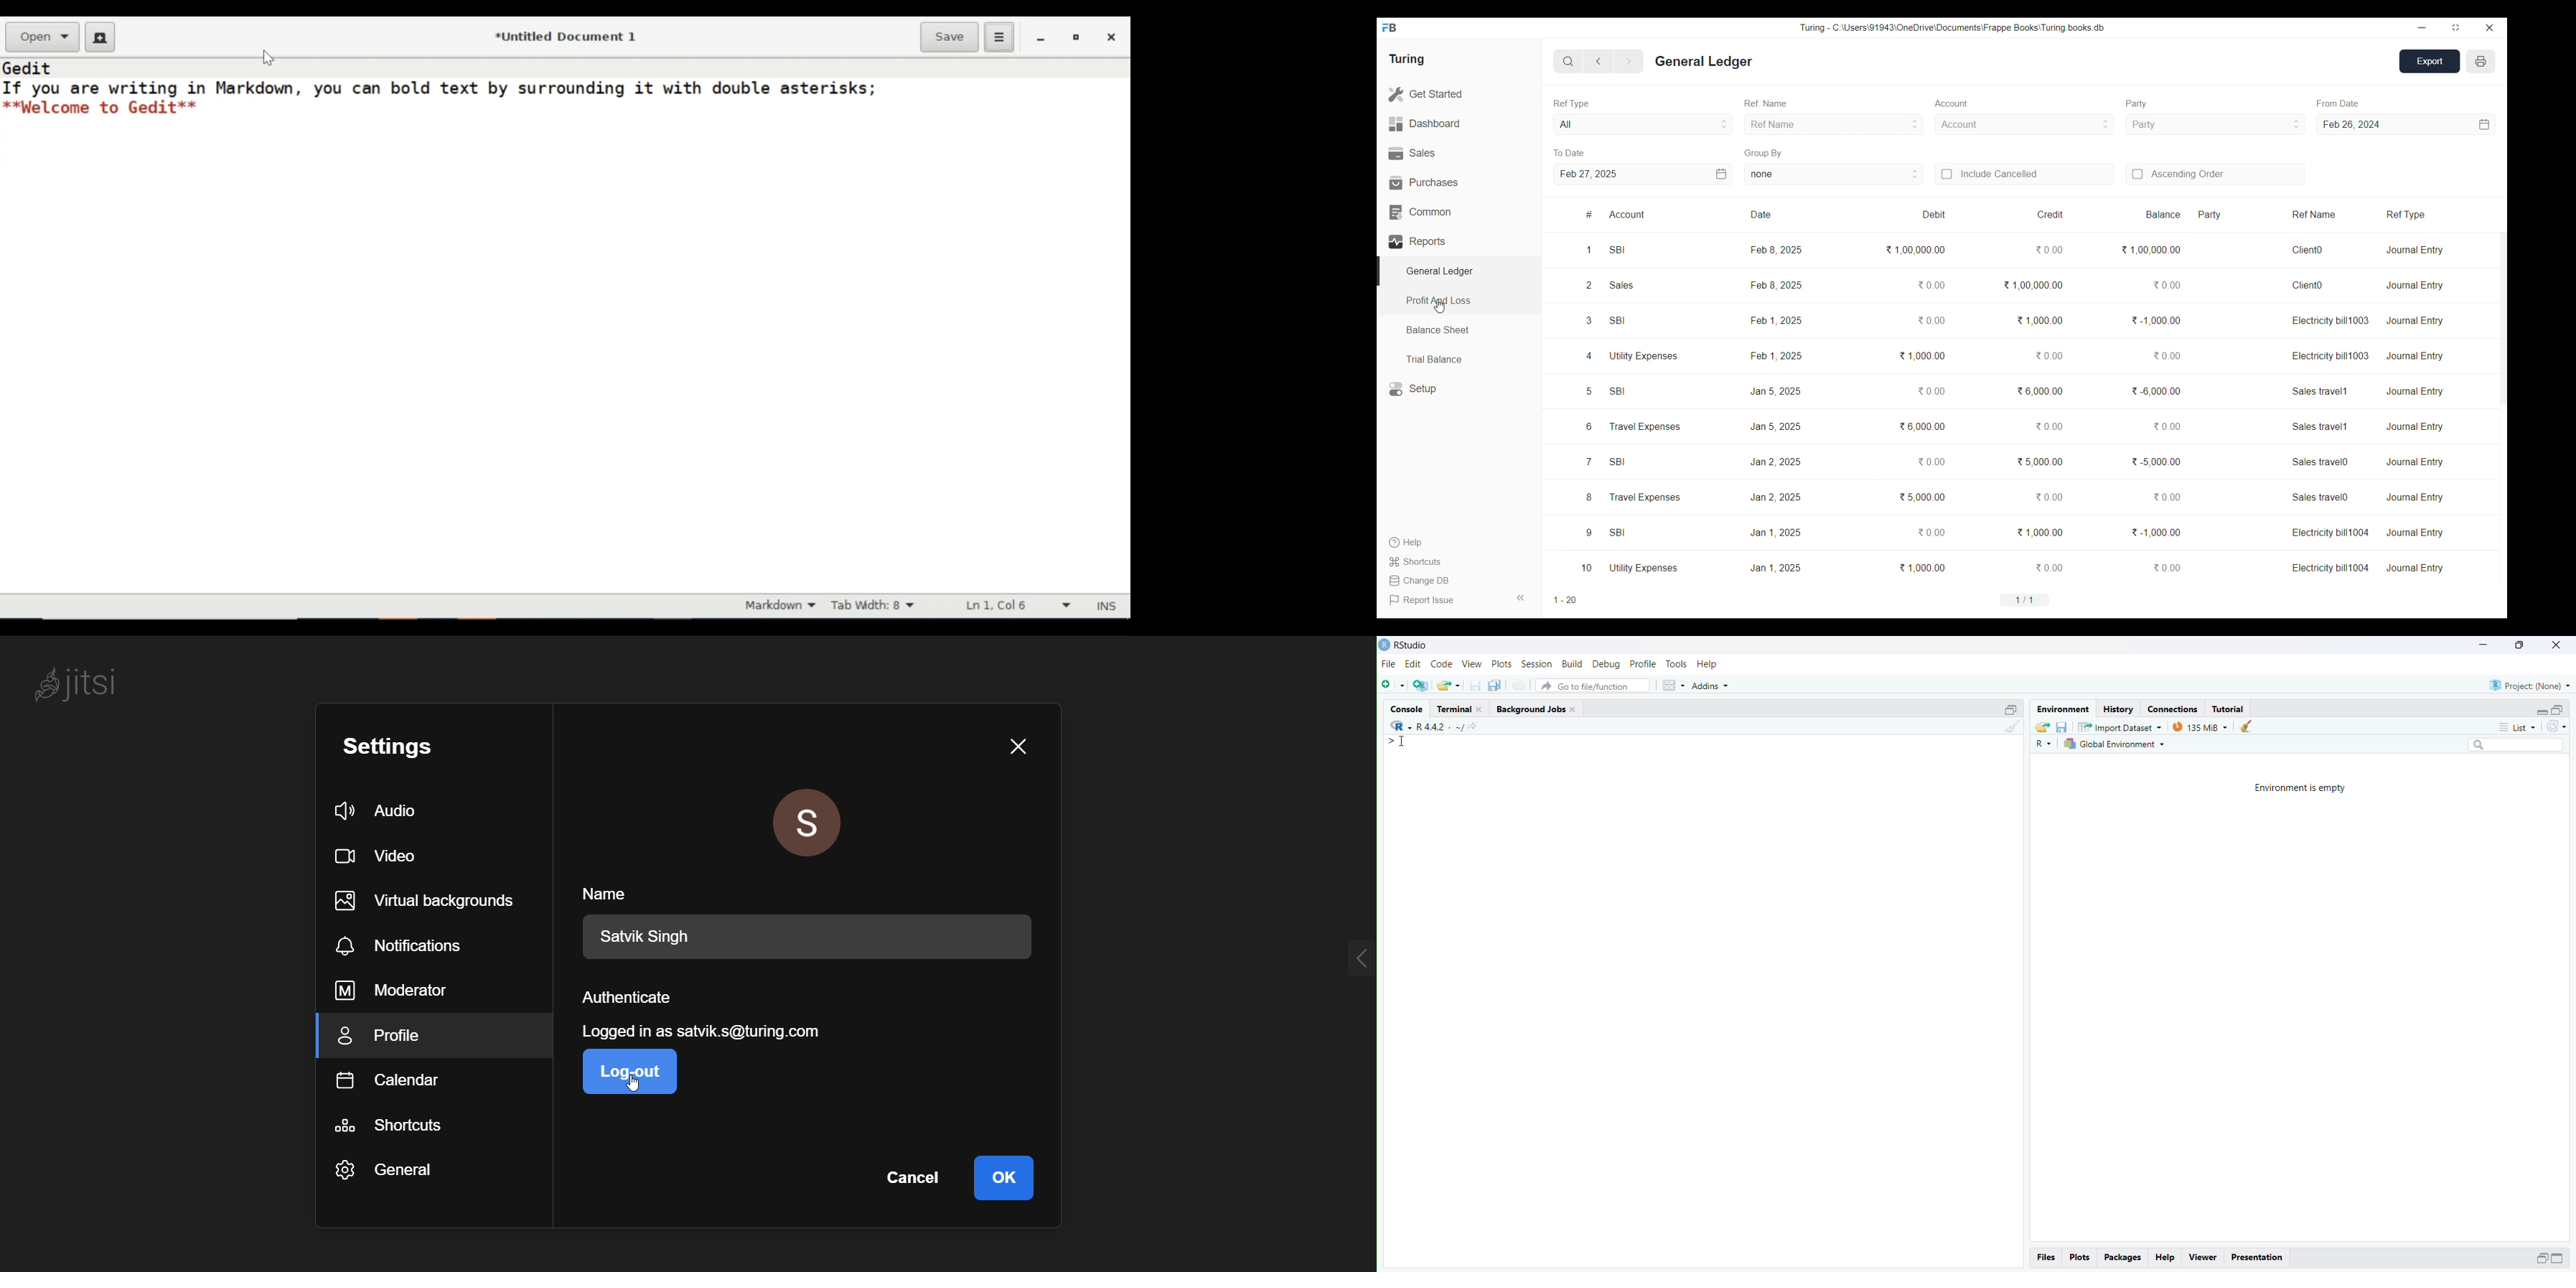 The width and height of the screenshot is (2576, 1288). I want to click on Ref Name, so click(2332, 215).